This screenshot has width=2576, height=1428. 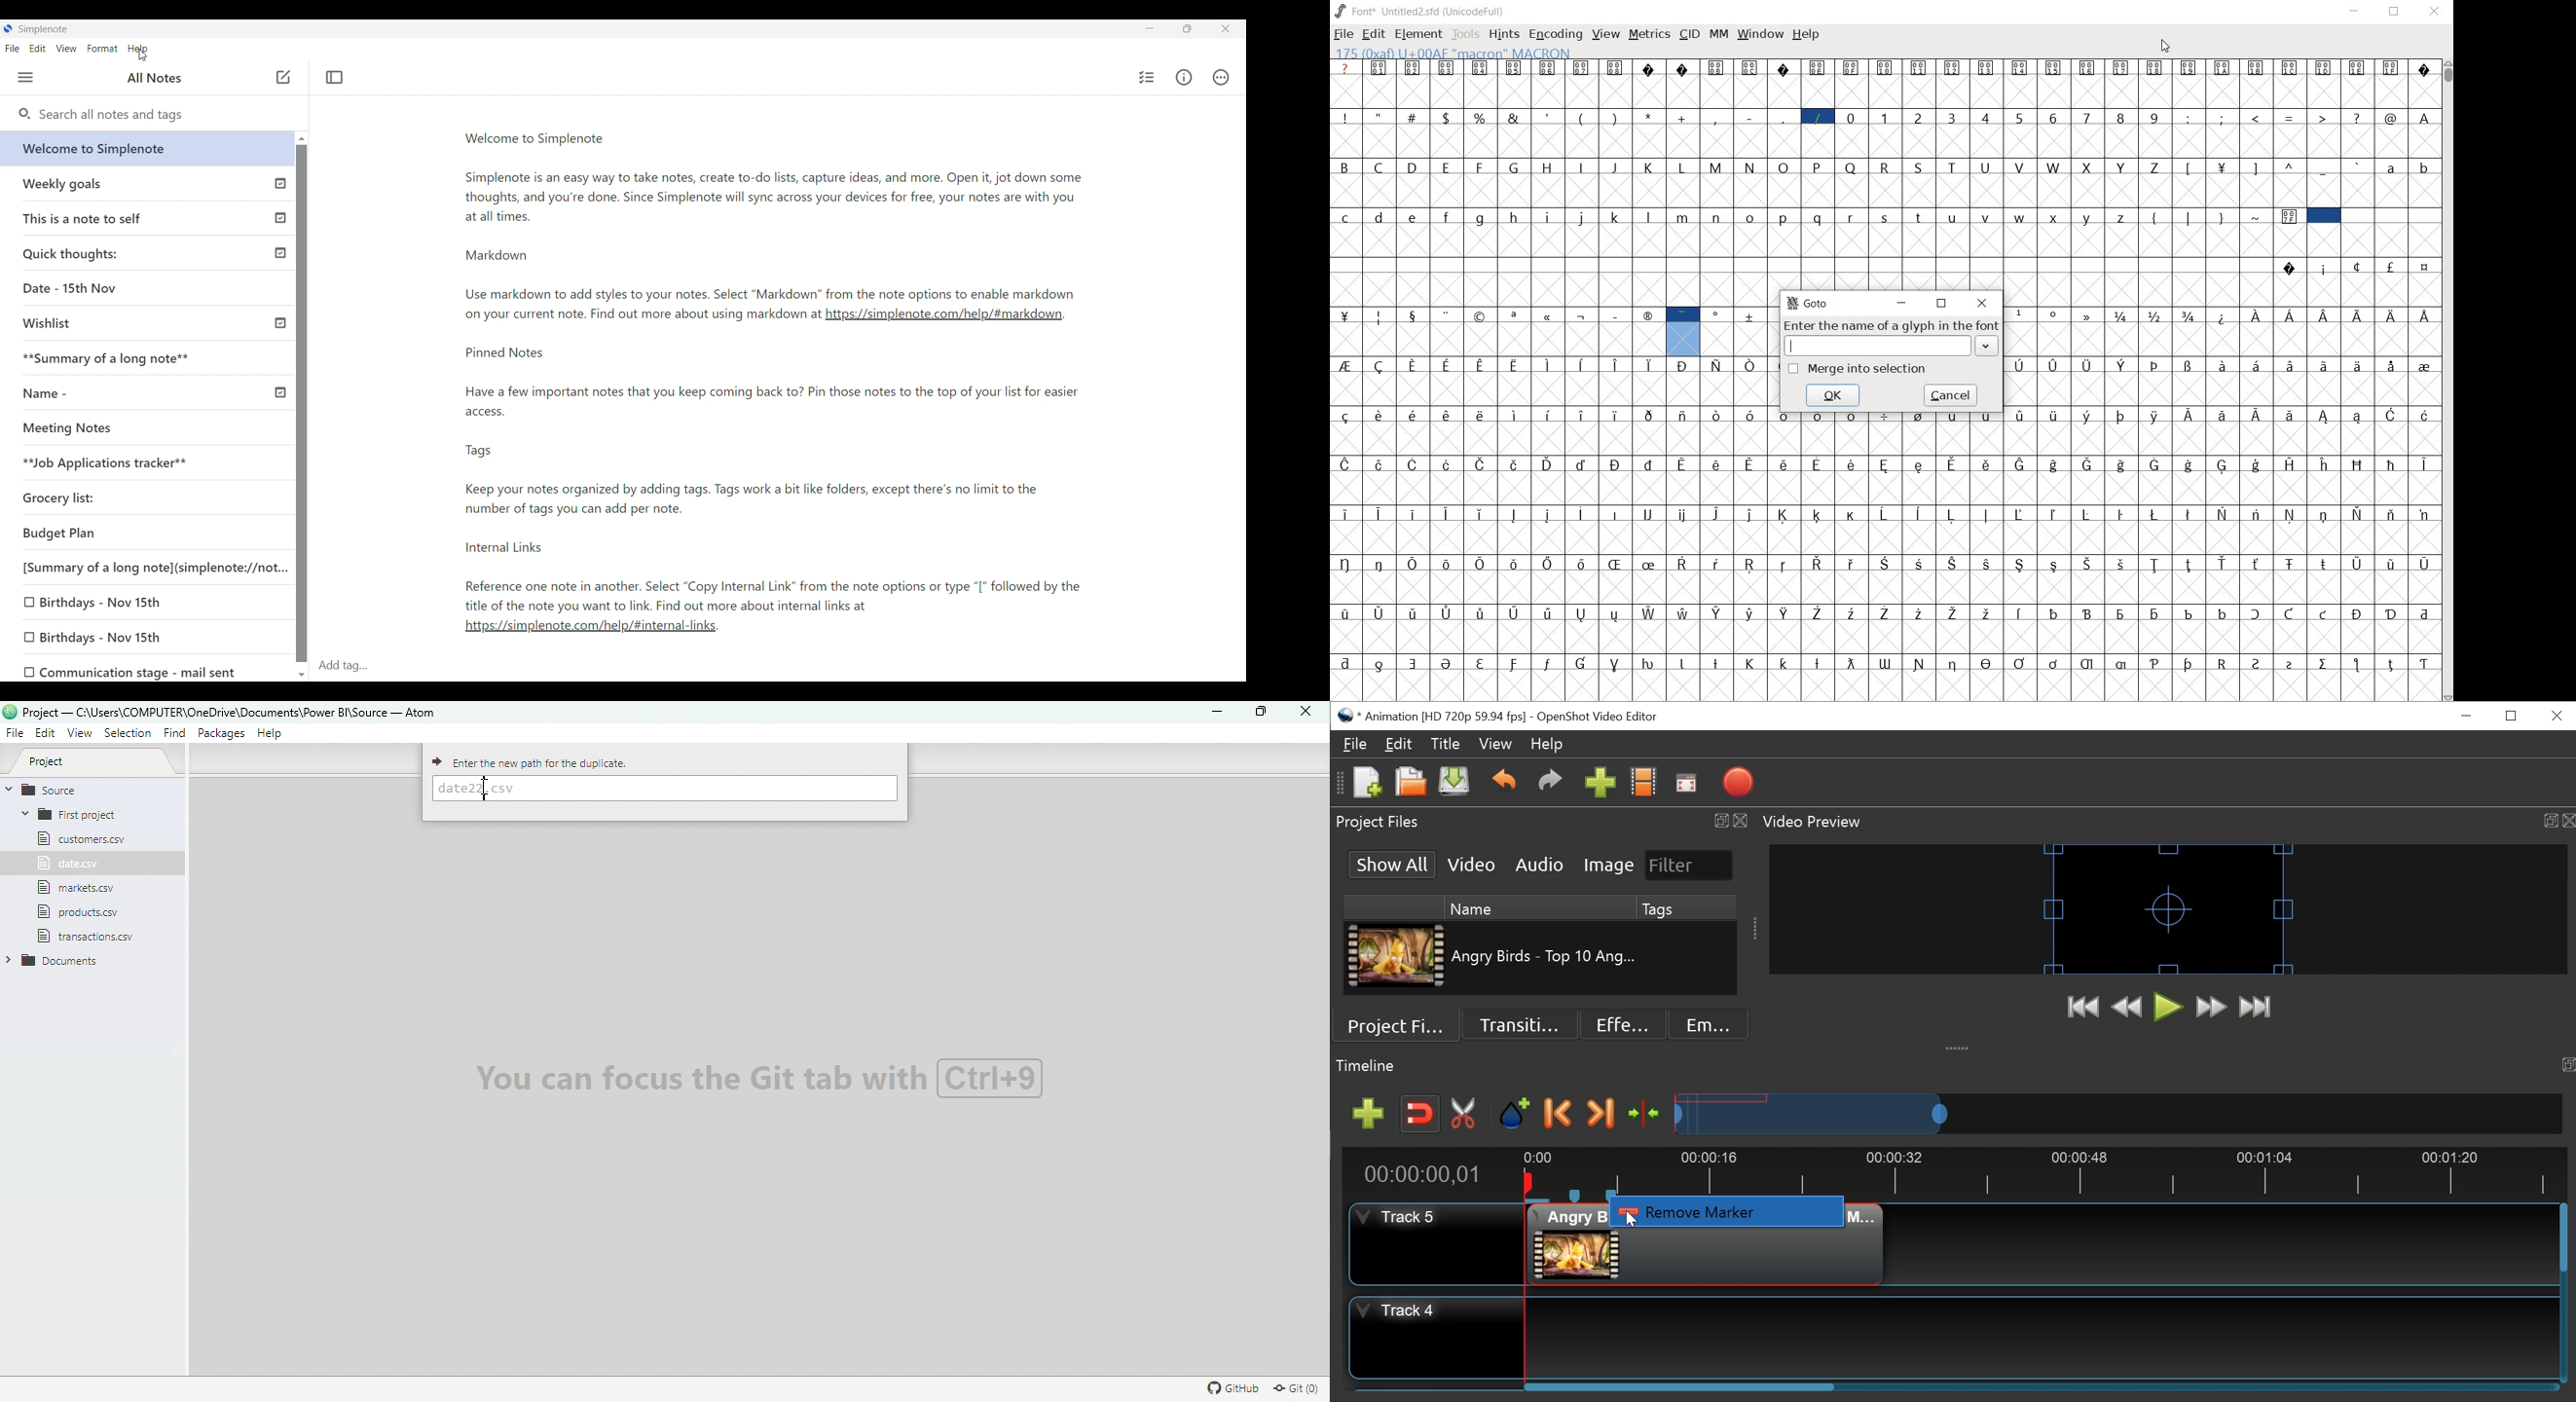 I want to click on accented characters, so click(x=1899, y=480).